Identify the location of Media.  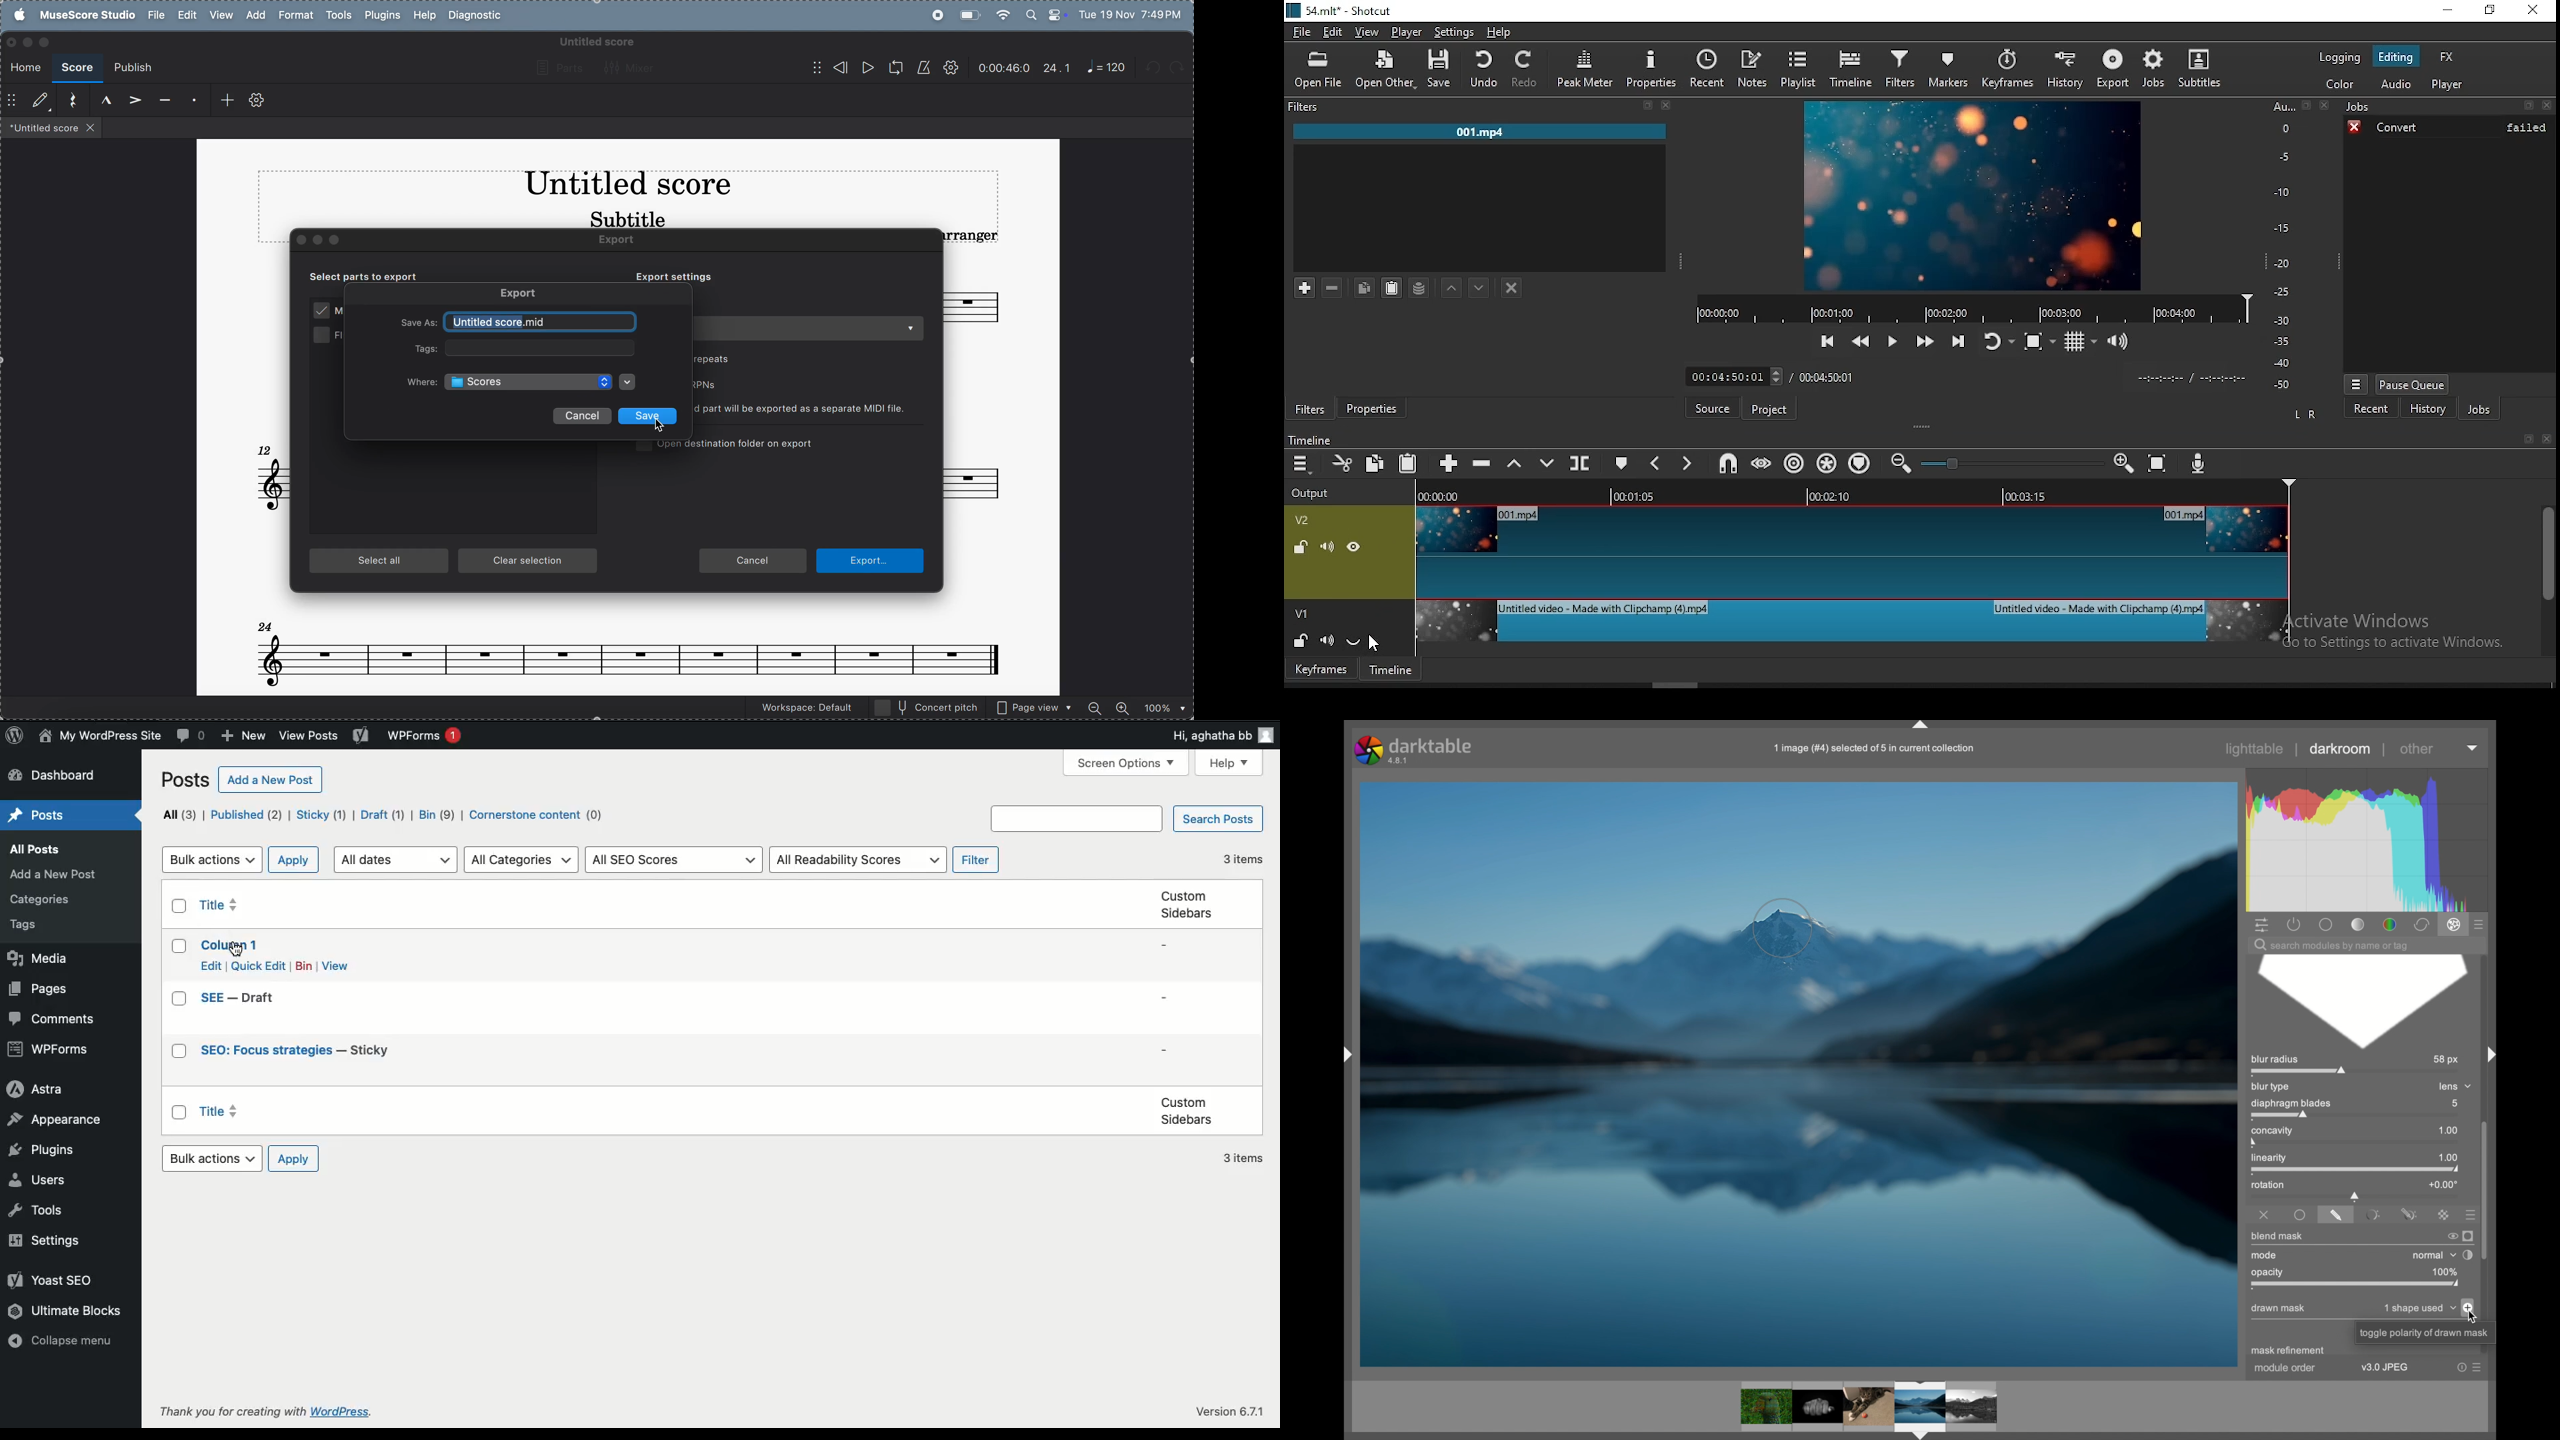
(36, 958).